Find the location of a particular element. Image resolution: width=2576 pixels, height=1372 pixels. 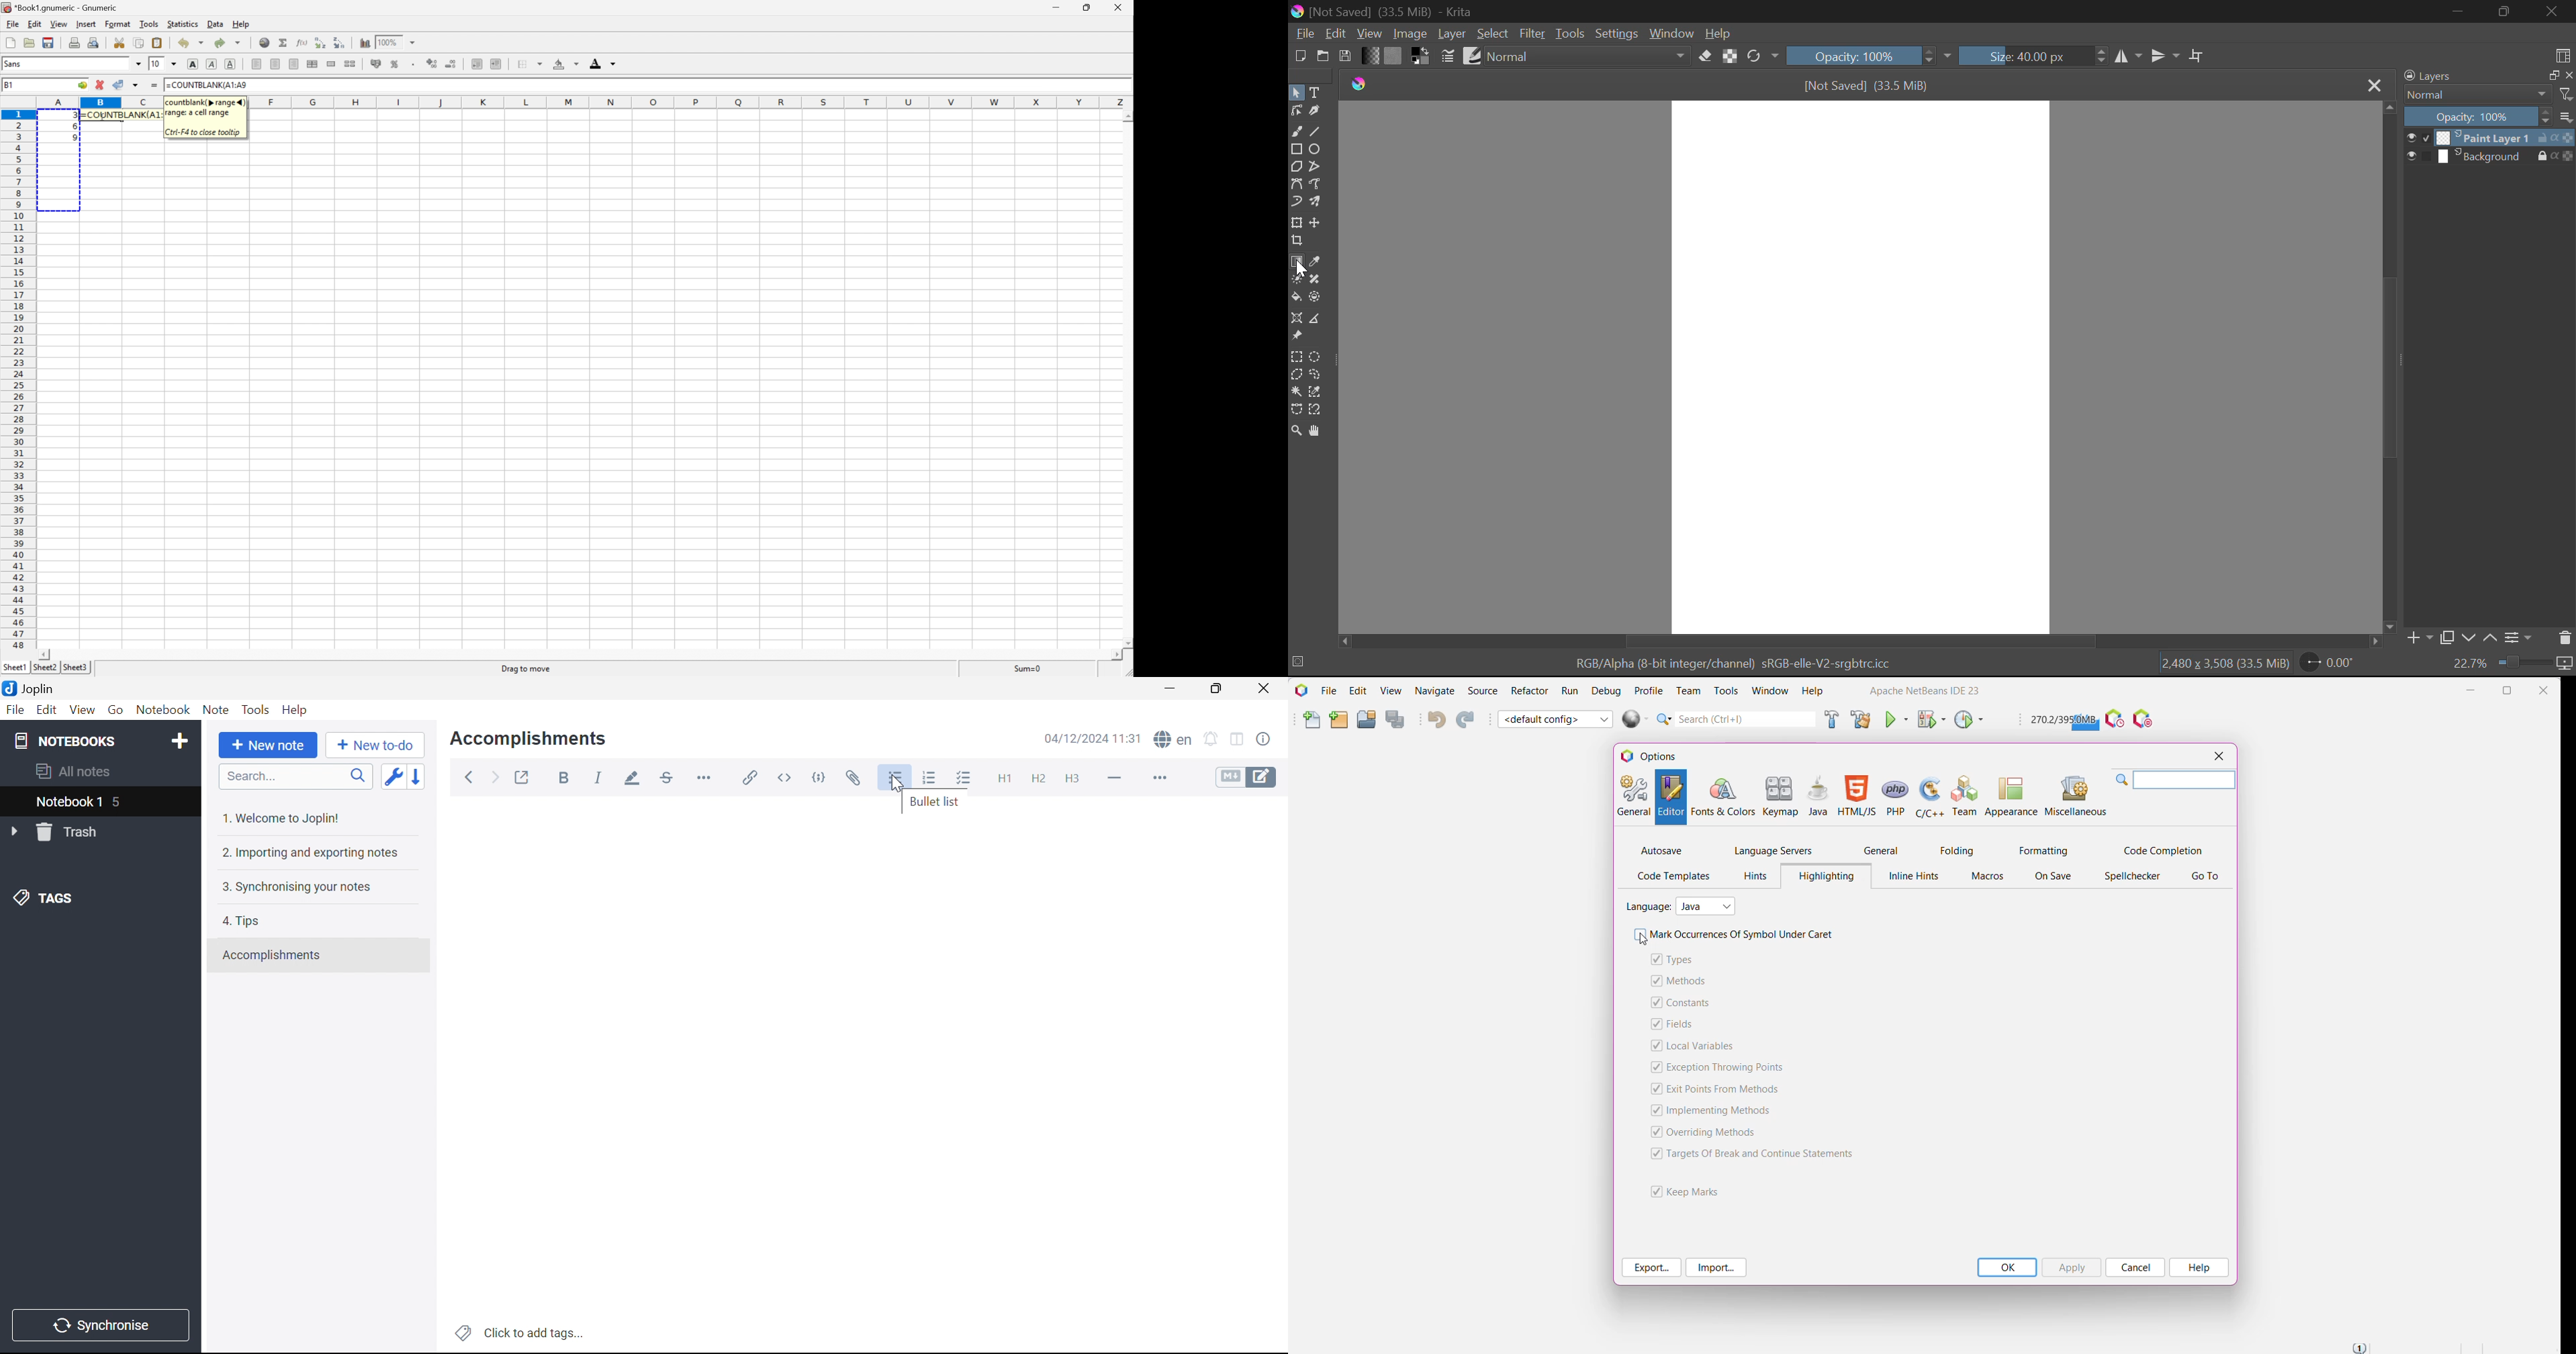

Toggle editors is located at coordinates (1246, 779).